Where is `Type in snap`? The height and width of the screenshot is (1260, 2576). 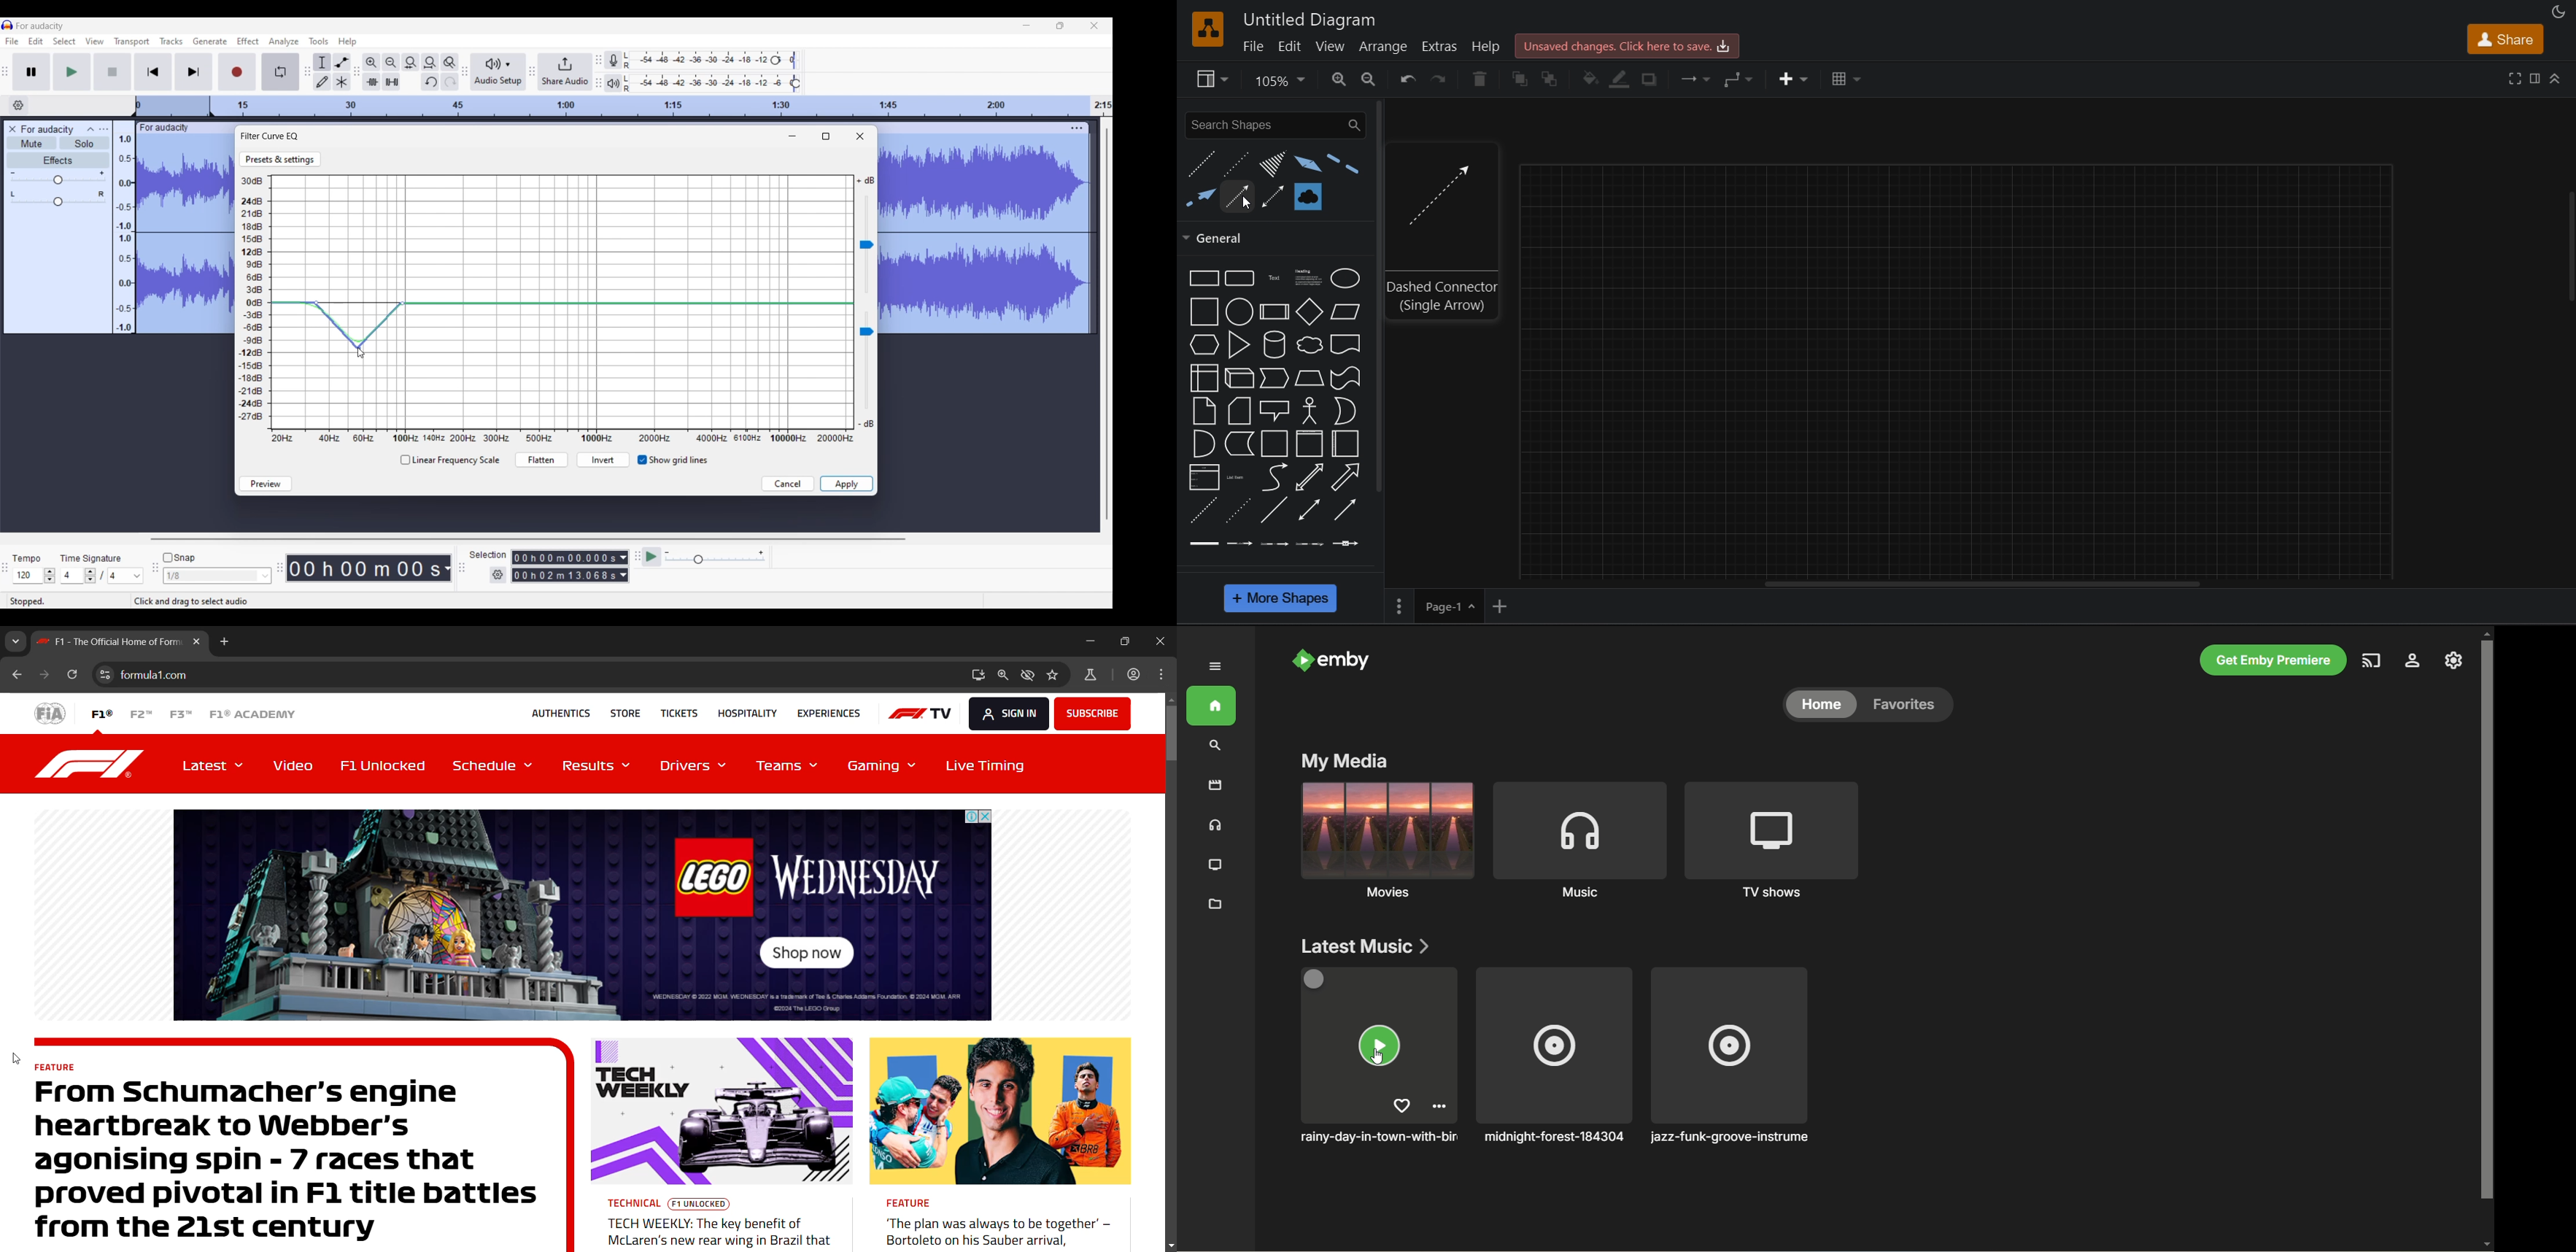 Type in snap is located at coordinates (212, 576).